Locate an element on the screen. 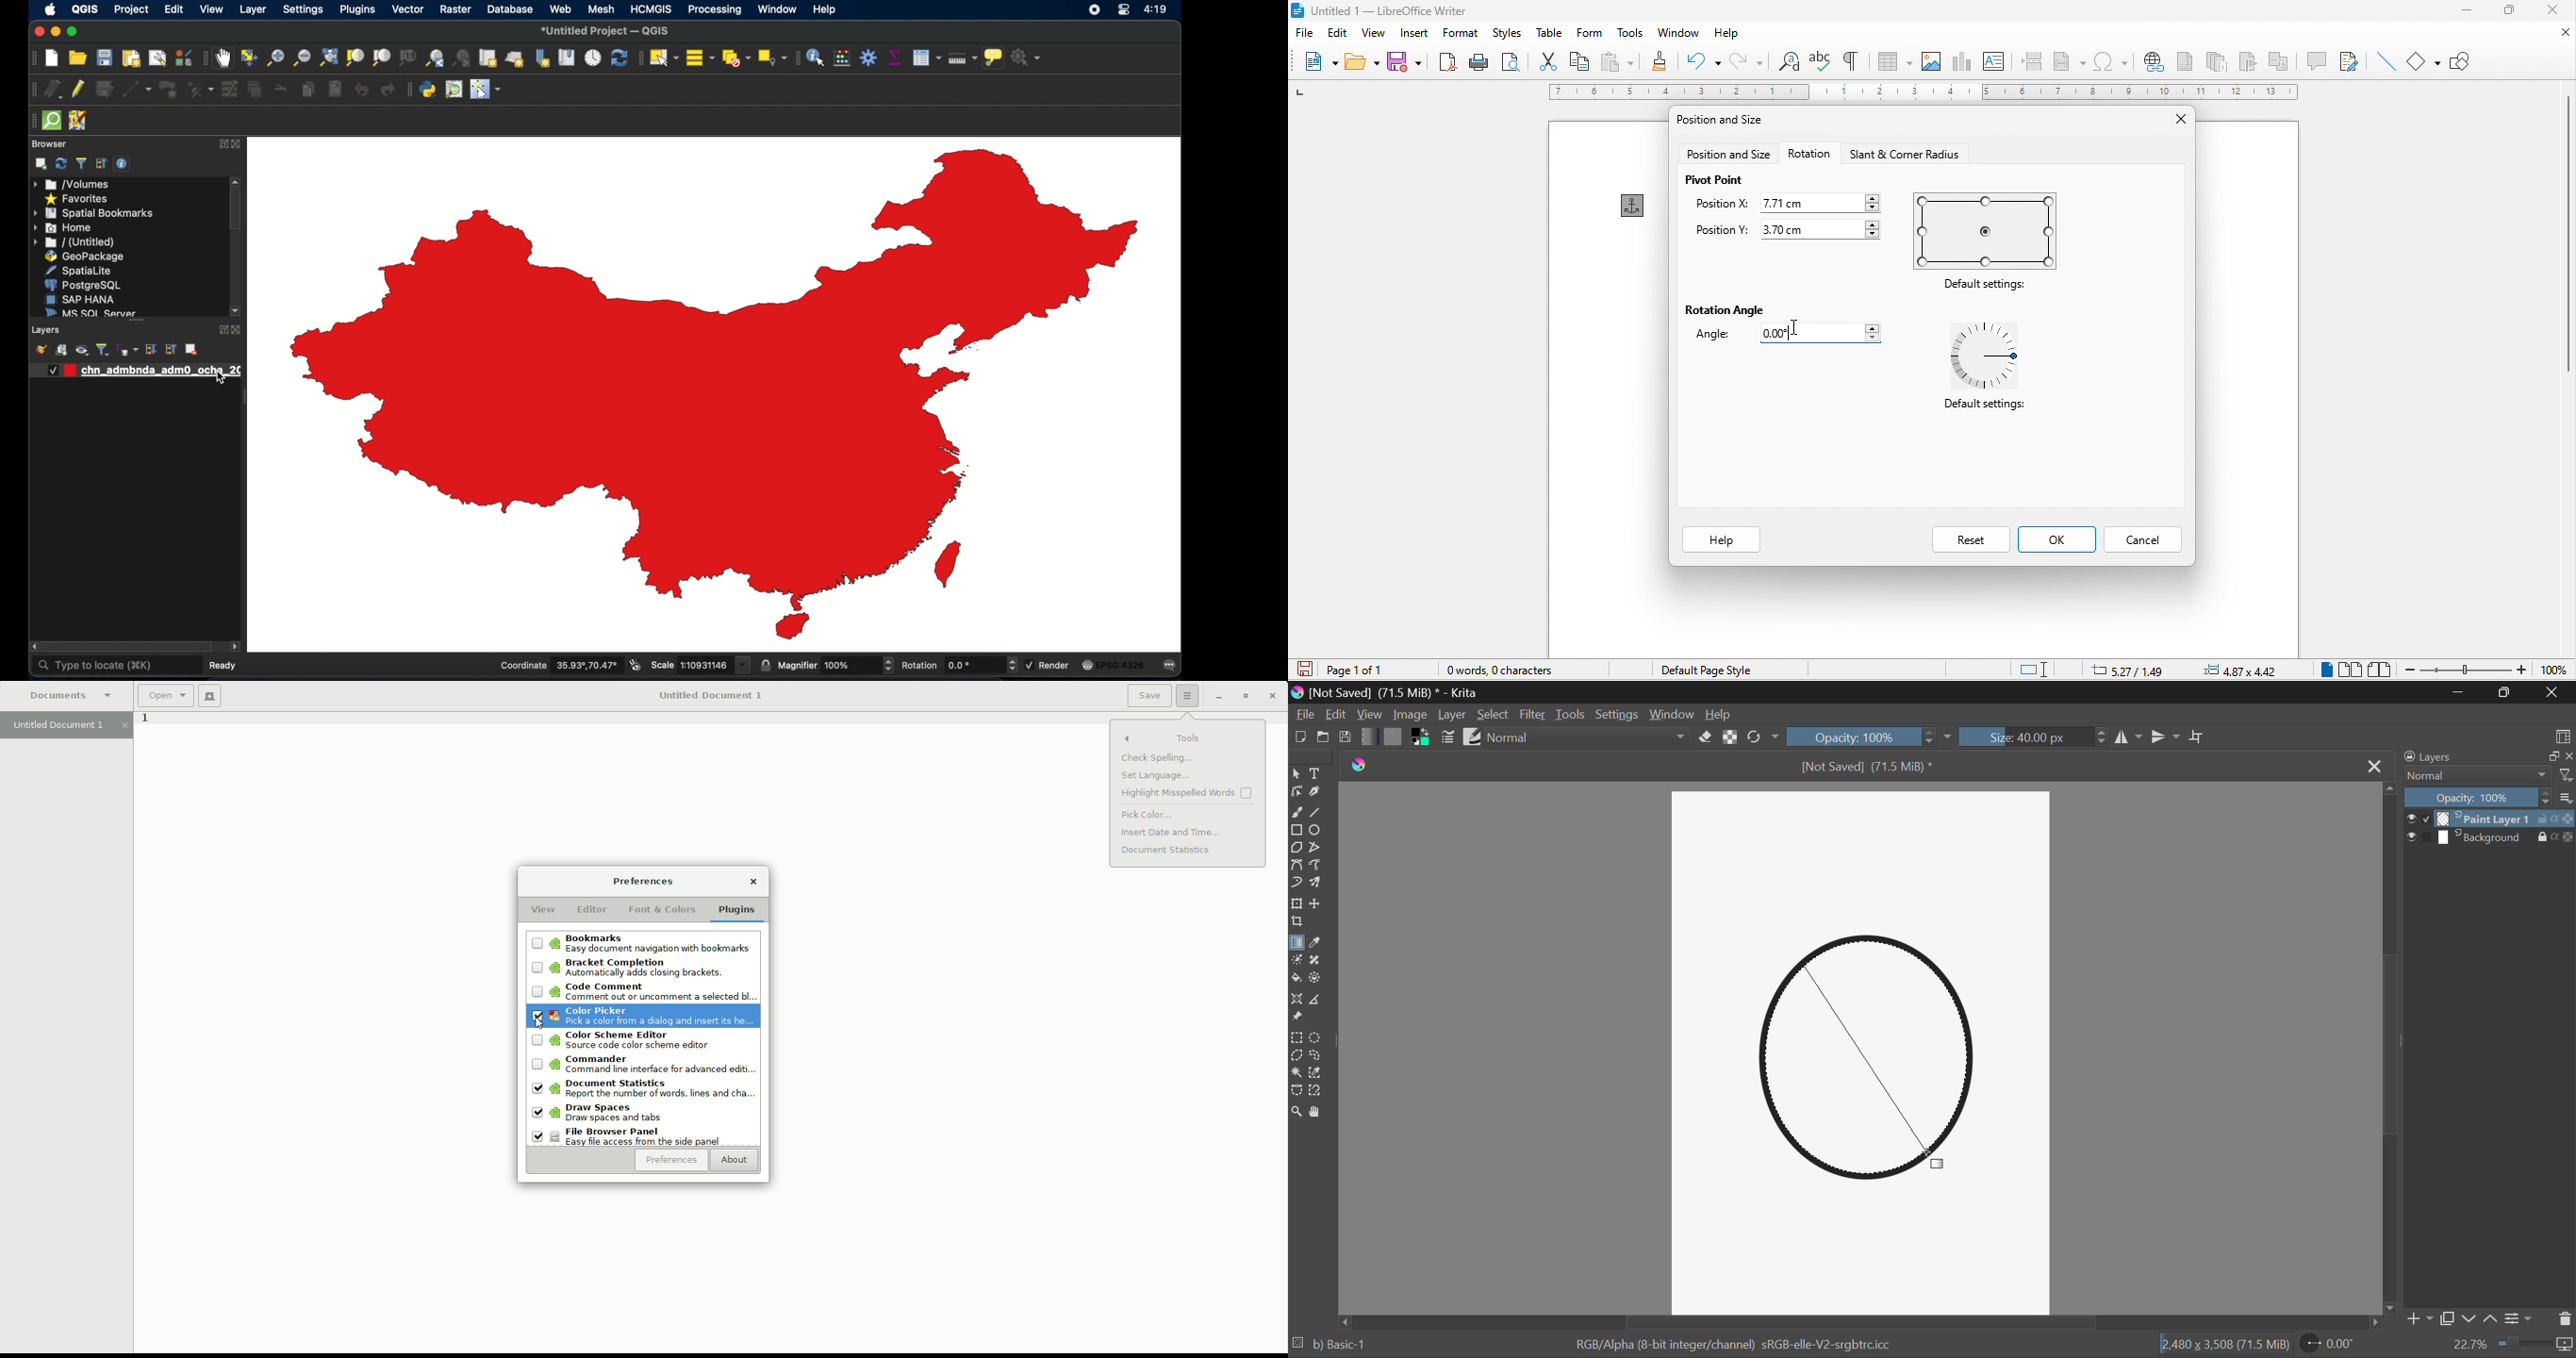 This screenshot has height=1372, width=2576. Add Layer is located at coordinates (2419, 1320).